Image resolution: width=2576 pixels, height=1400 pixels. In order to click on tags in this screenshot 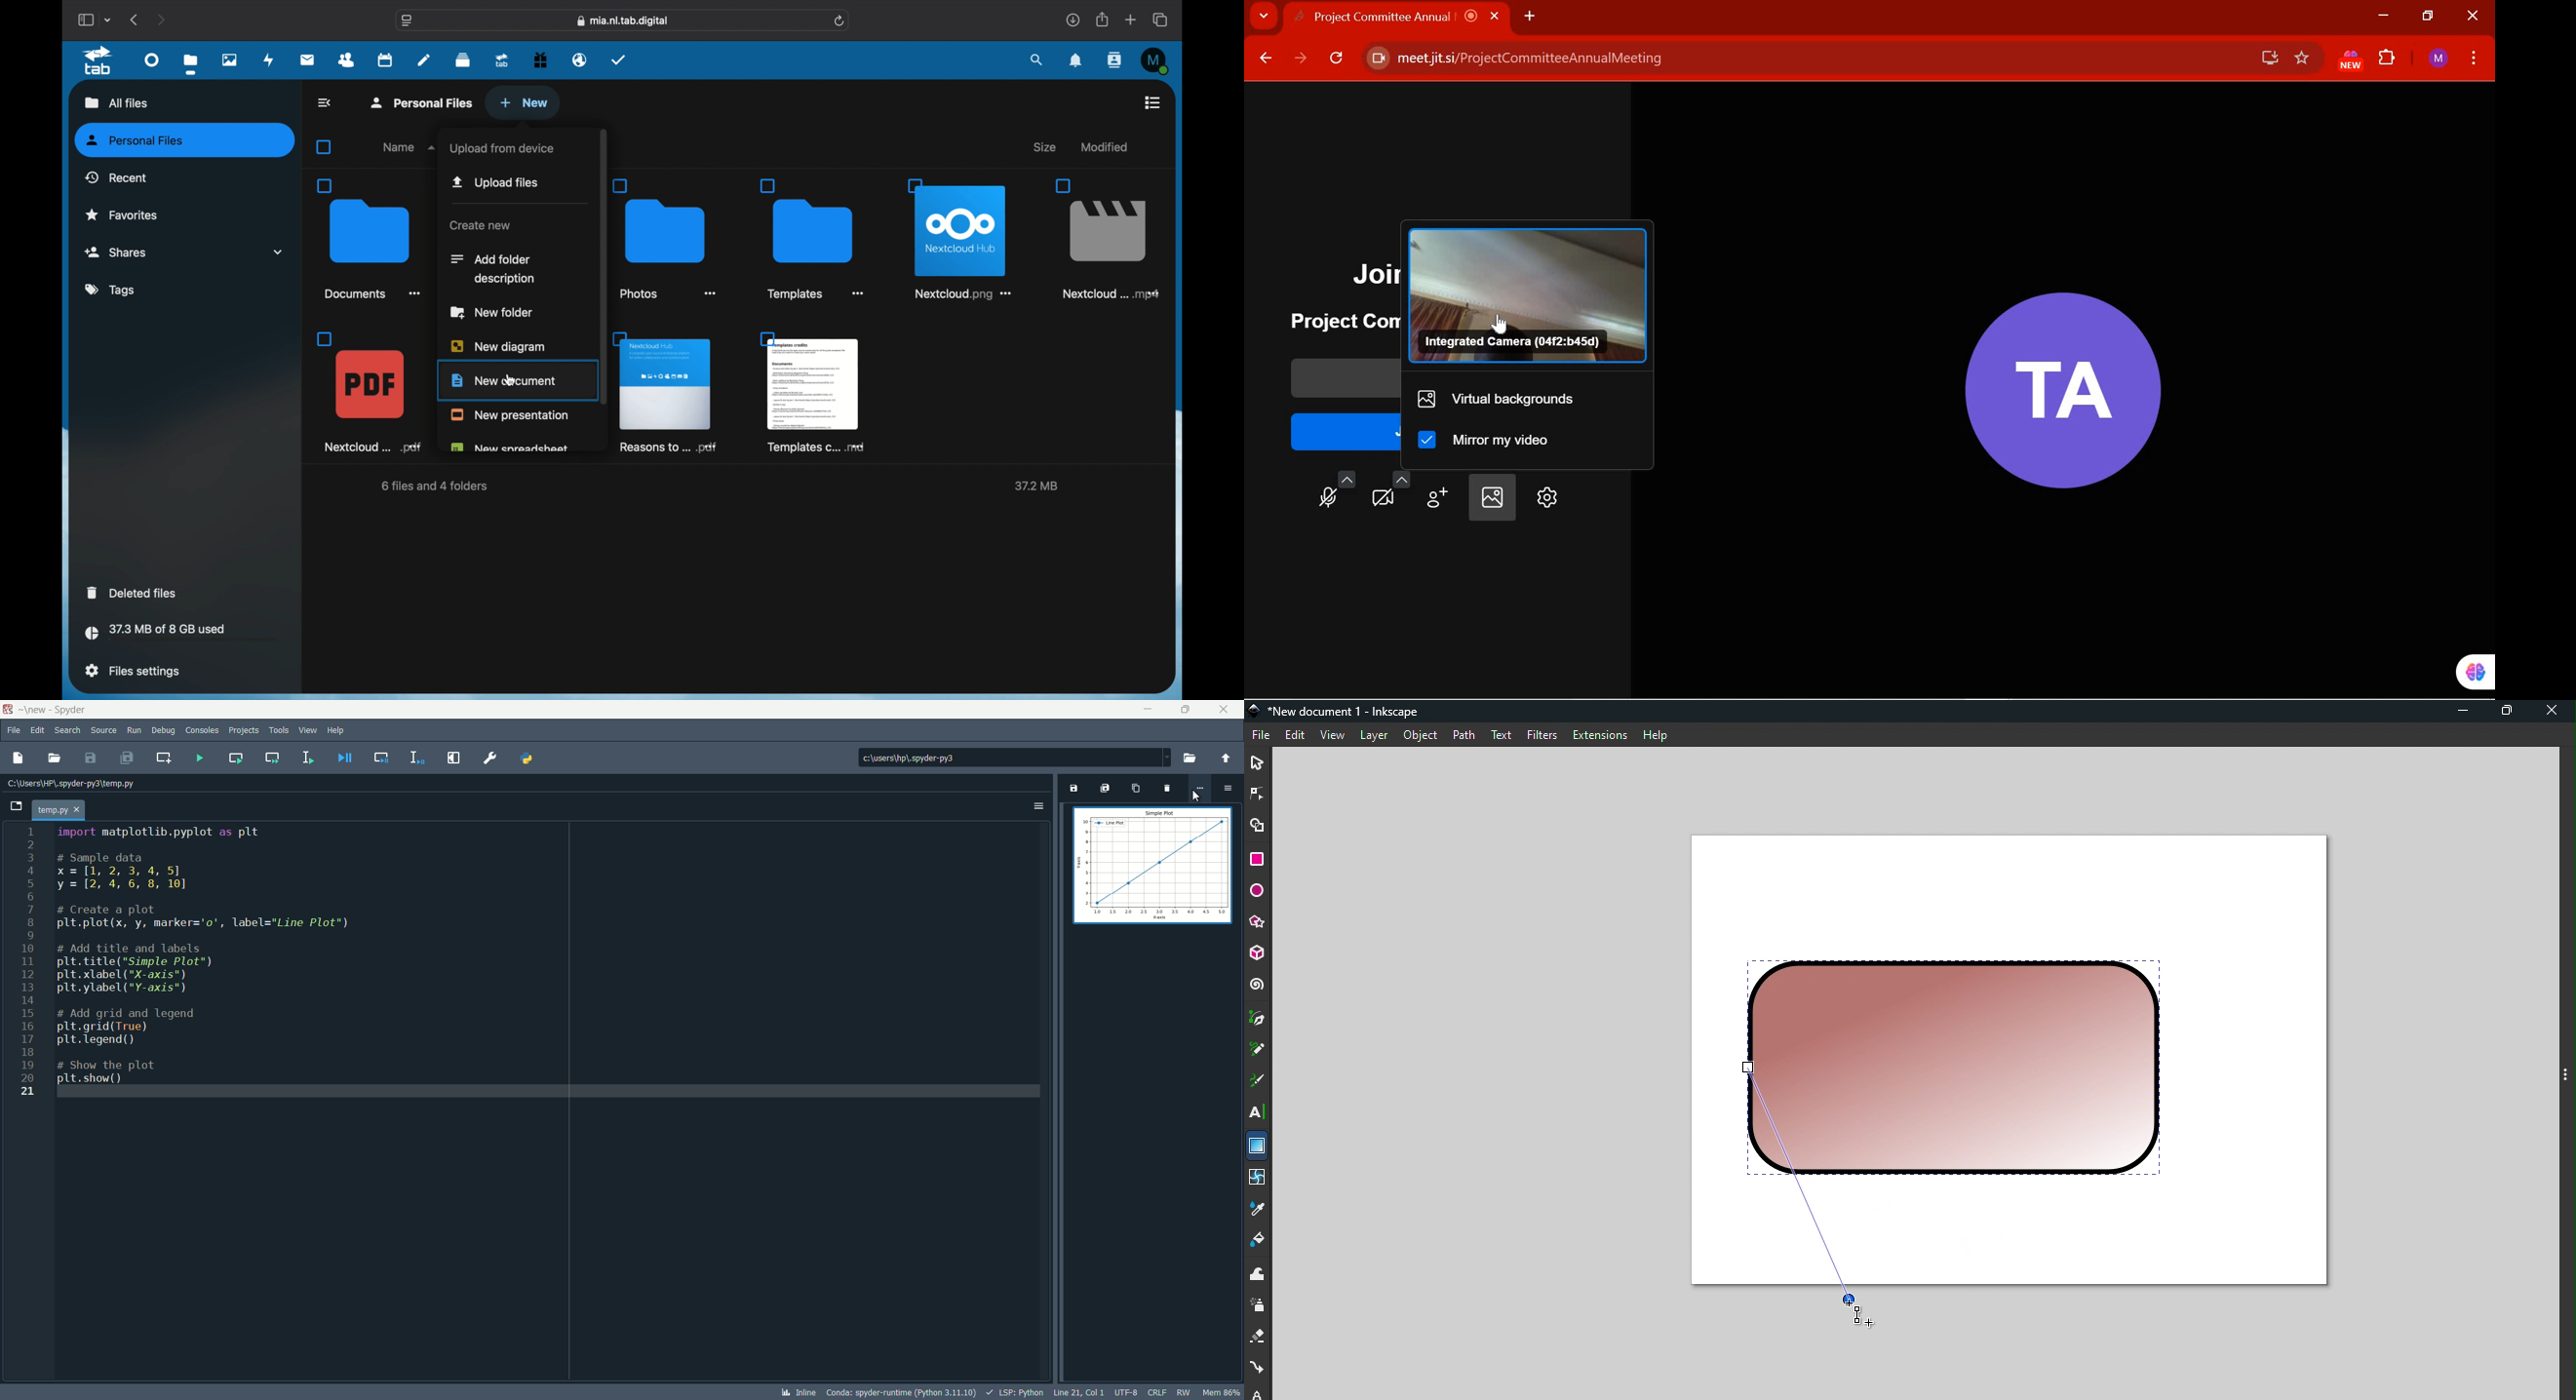, I will do `click(111, 290)`.